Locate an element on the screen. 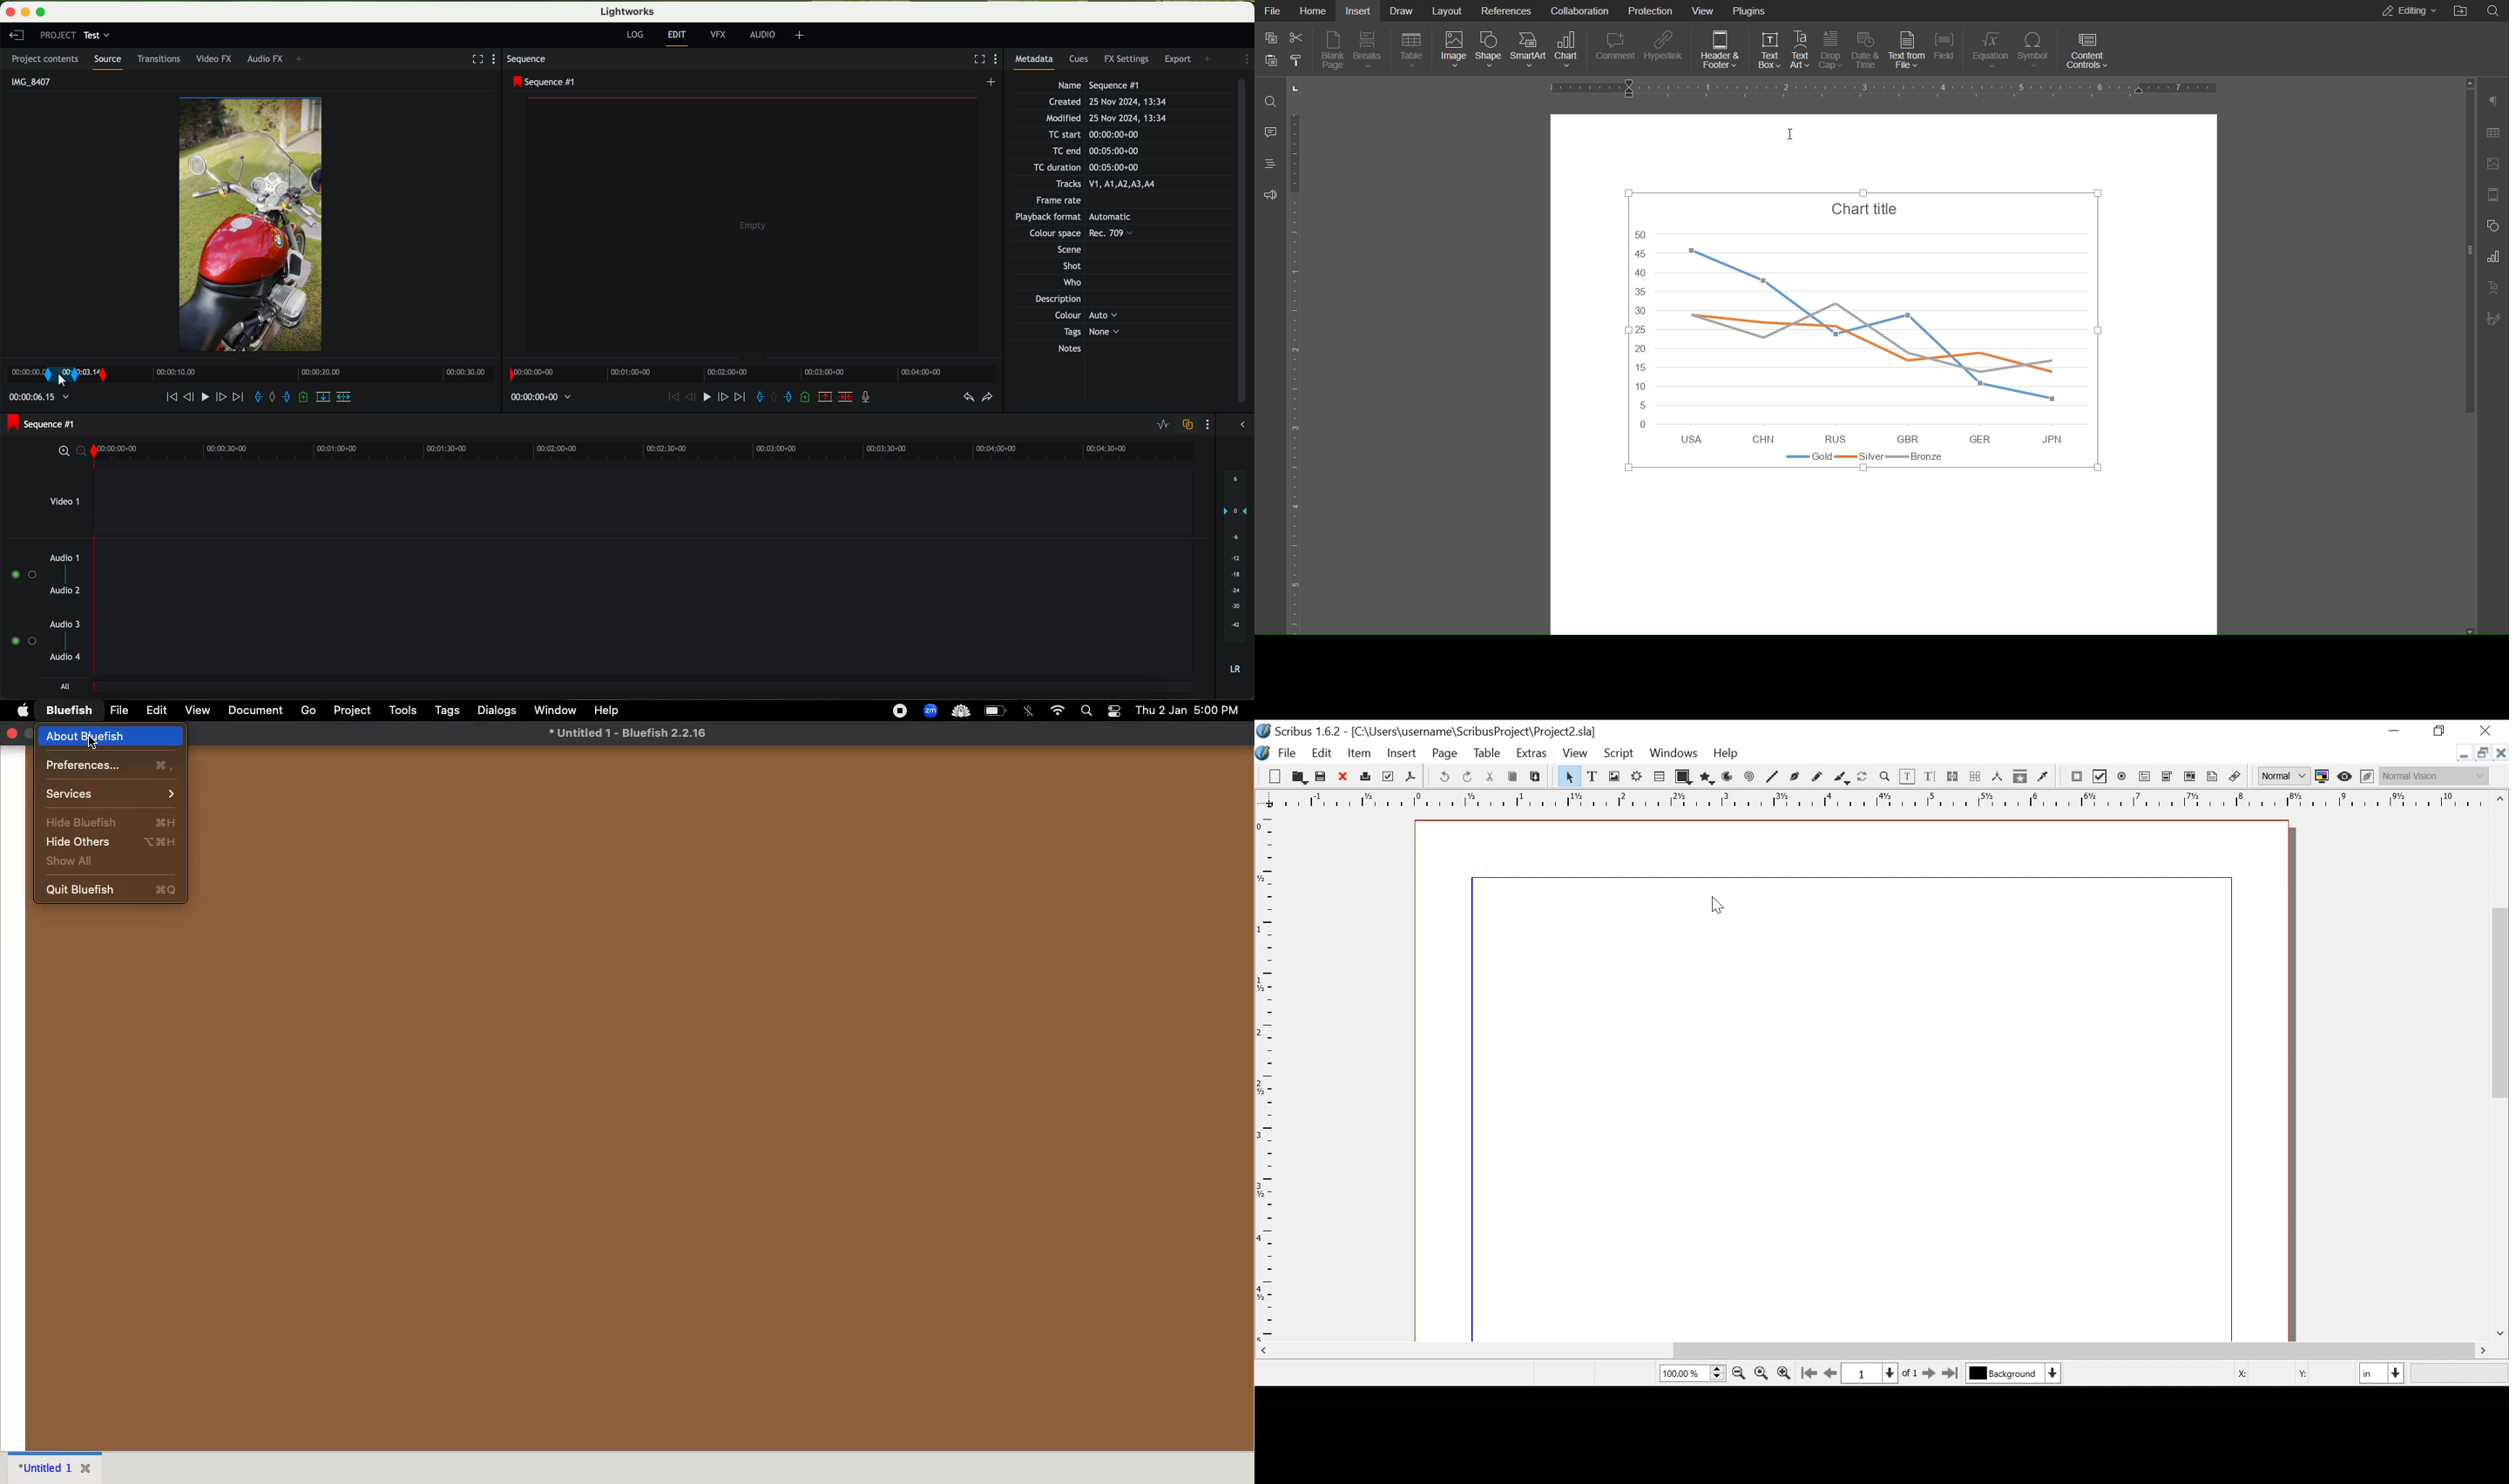 Image resolution: width=2520 pixels, height=1484 pixels. Select the visual appearance of the display is located at coordinates (2433, 774).